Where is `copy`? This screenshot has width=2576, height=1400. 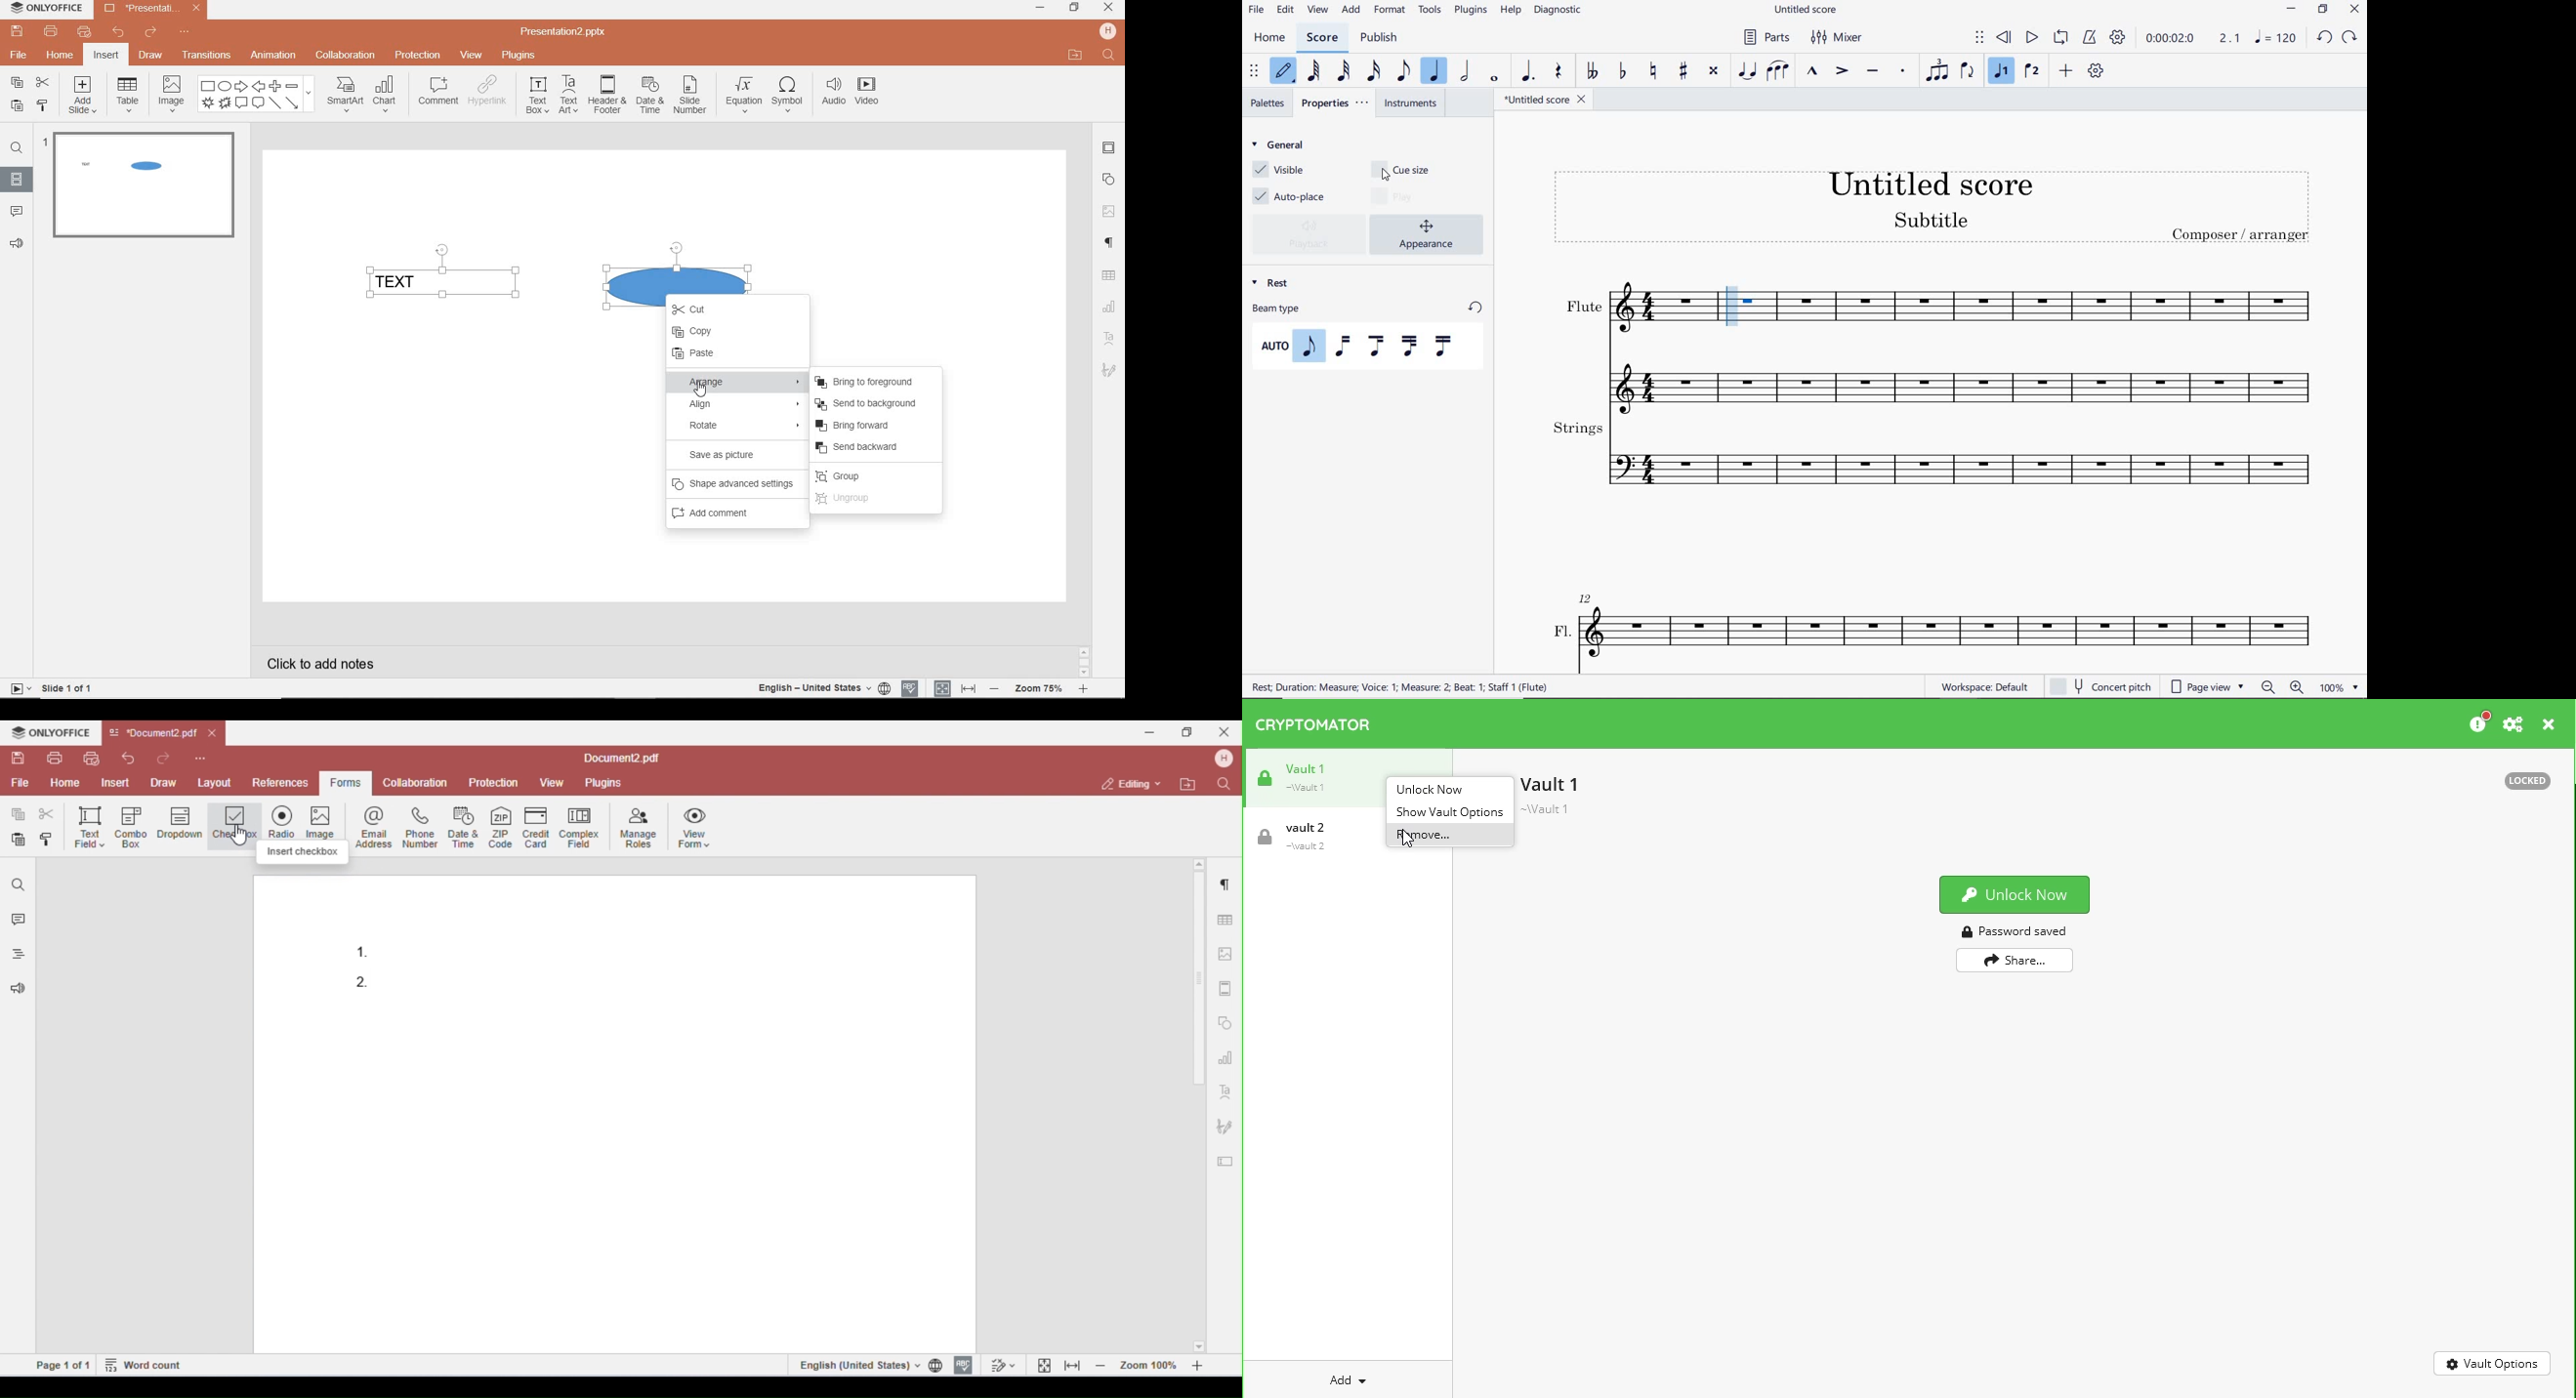 copy is located at coordinates (17, 82).